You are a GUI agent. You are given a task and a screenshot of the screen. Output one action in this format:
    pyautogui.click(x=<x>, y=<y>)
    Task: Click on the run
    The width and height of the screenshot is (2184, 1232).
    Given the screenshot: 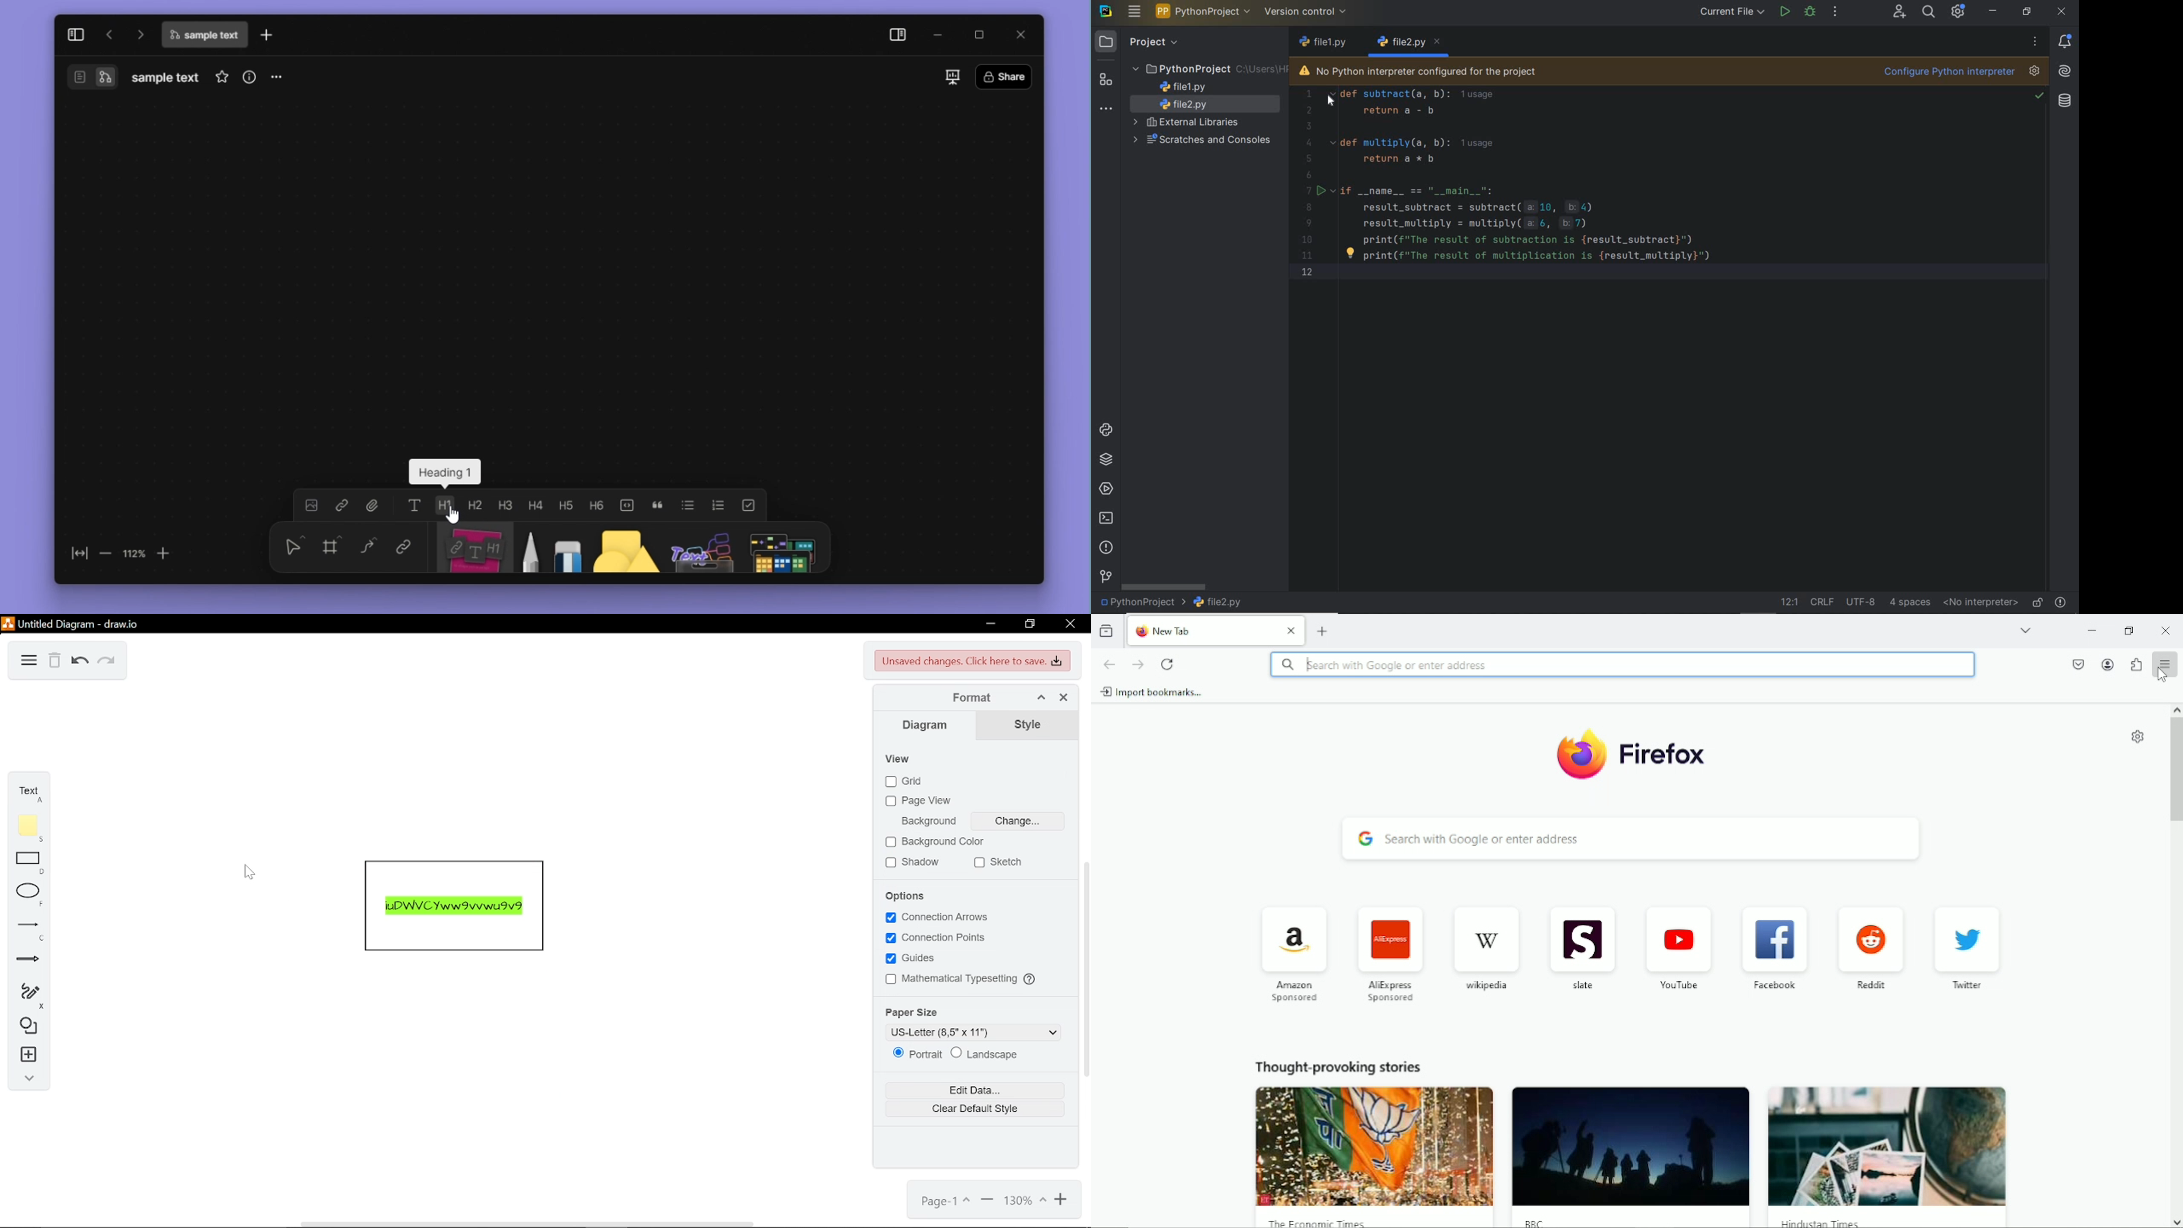 What is the action you would take?
    pyautogui.click(x=1322, y=189)
    